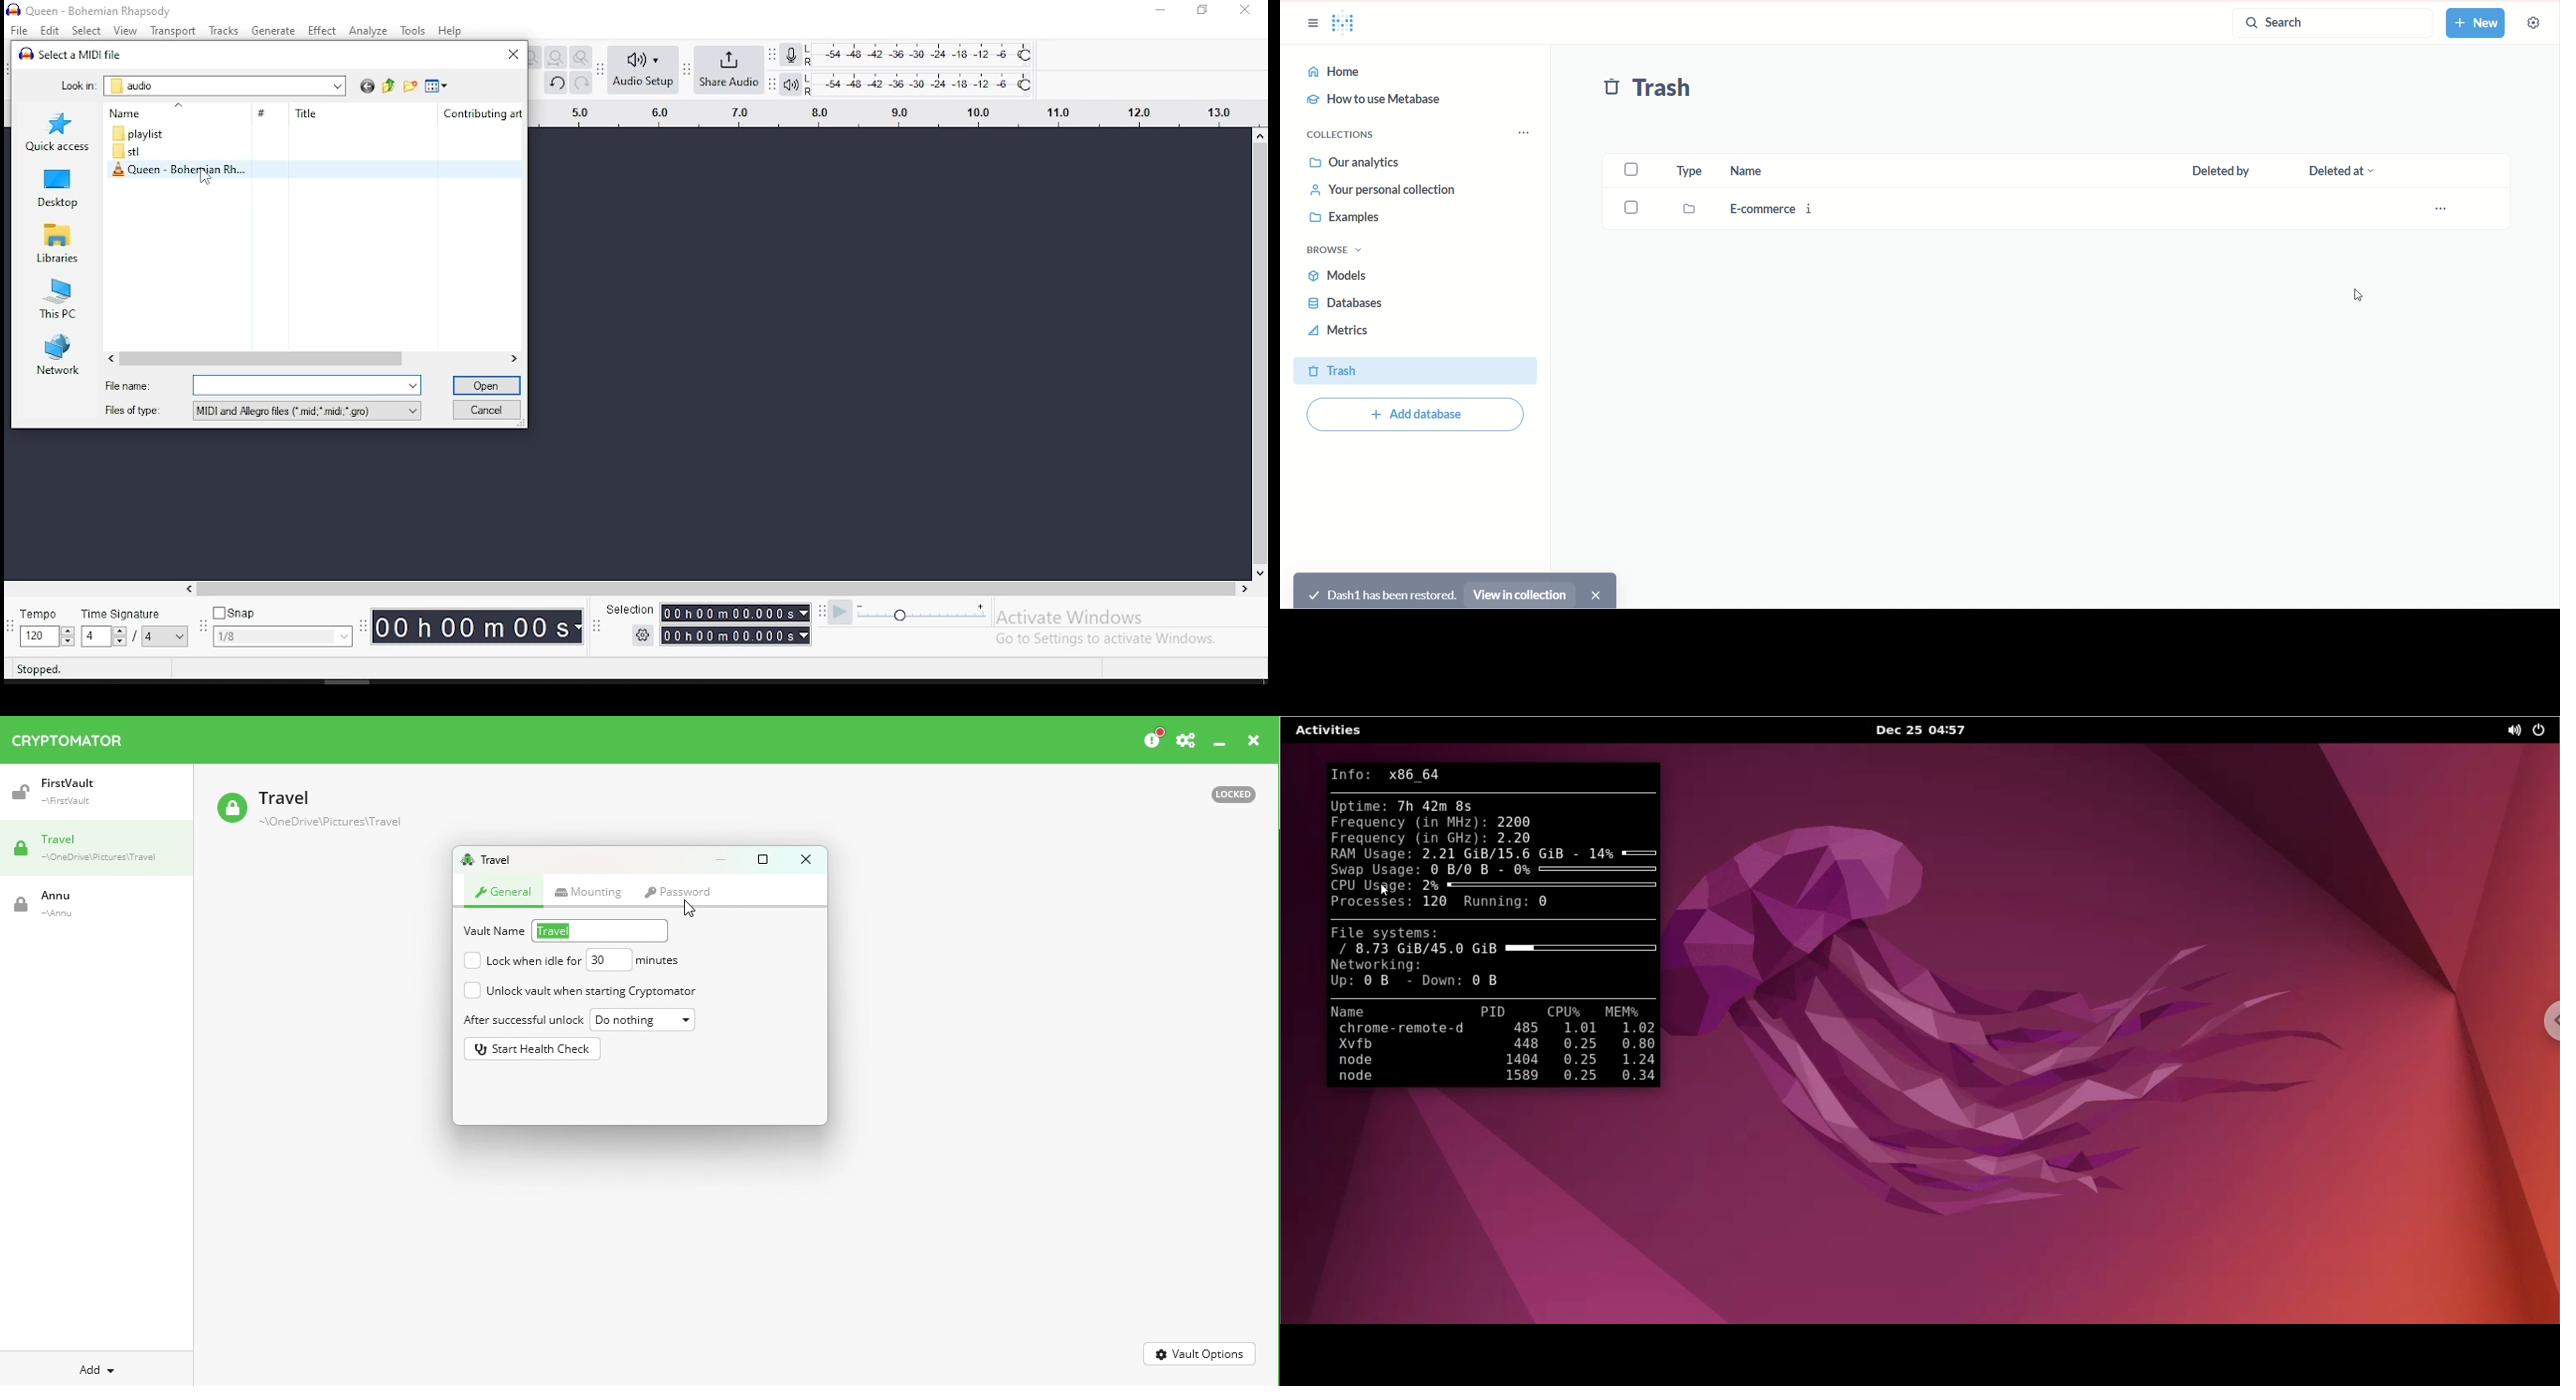 The width and height of the screenshot is (2576, 1400). What do you see at coordinates (681, 894) in the screenshot?
I see `mouse on Password` at bounding box center [681, 894].